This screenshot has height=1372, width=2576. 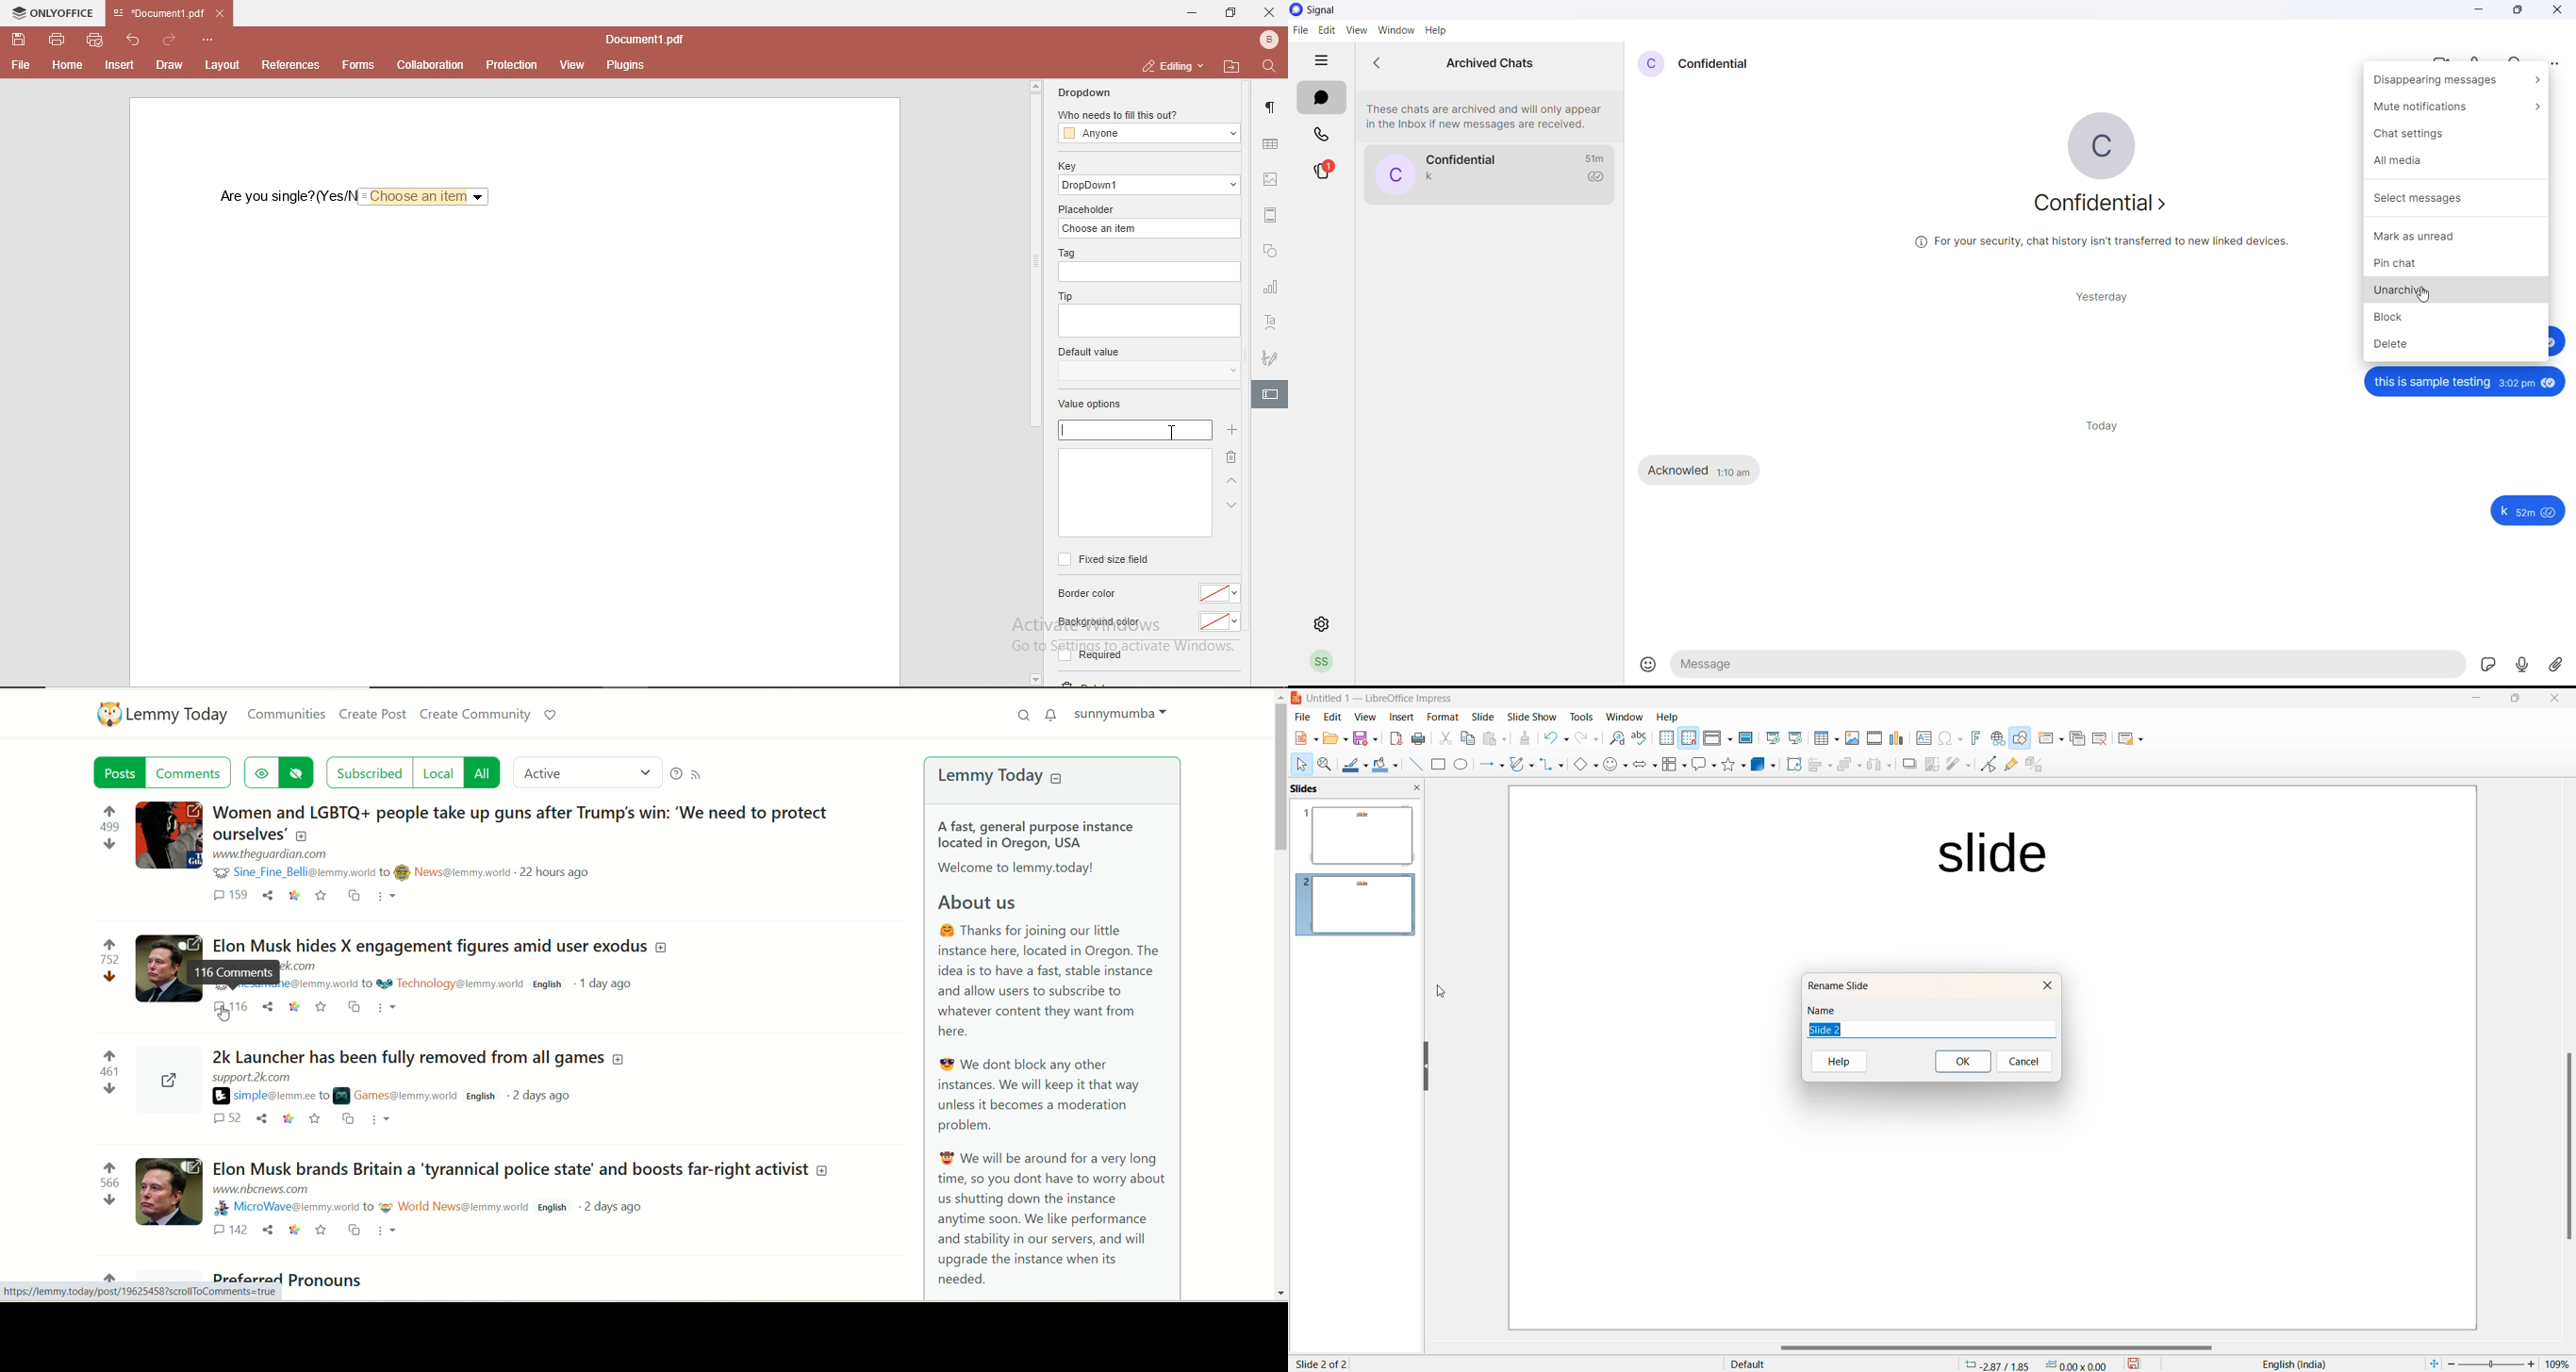 I want to click on plugins, so click(x=622, y=65).